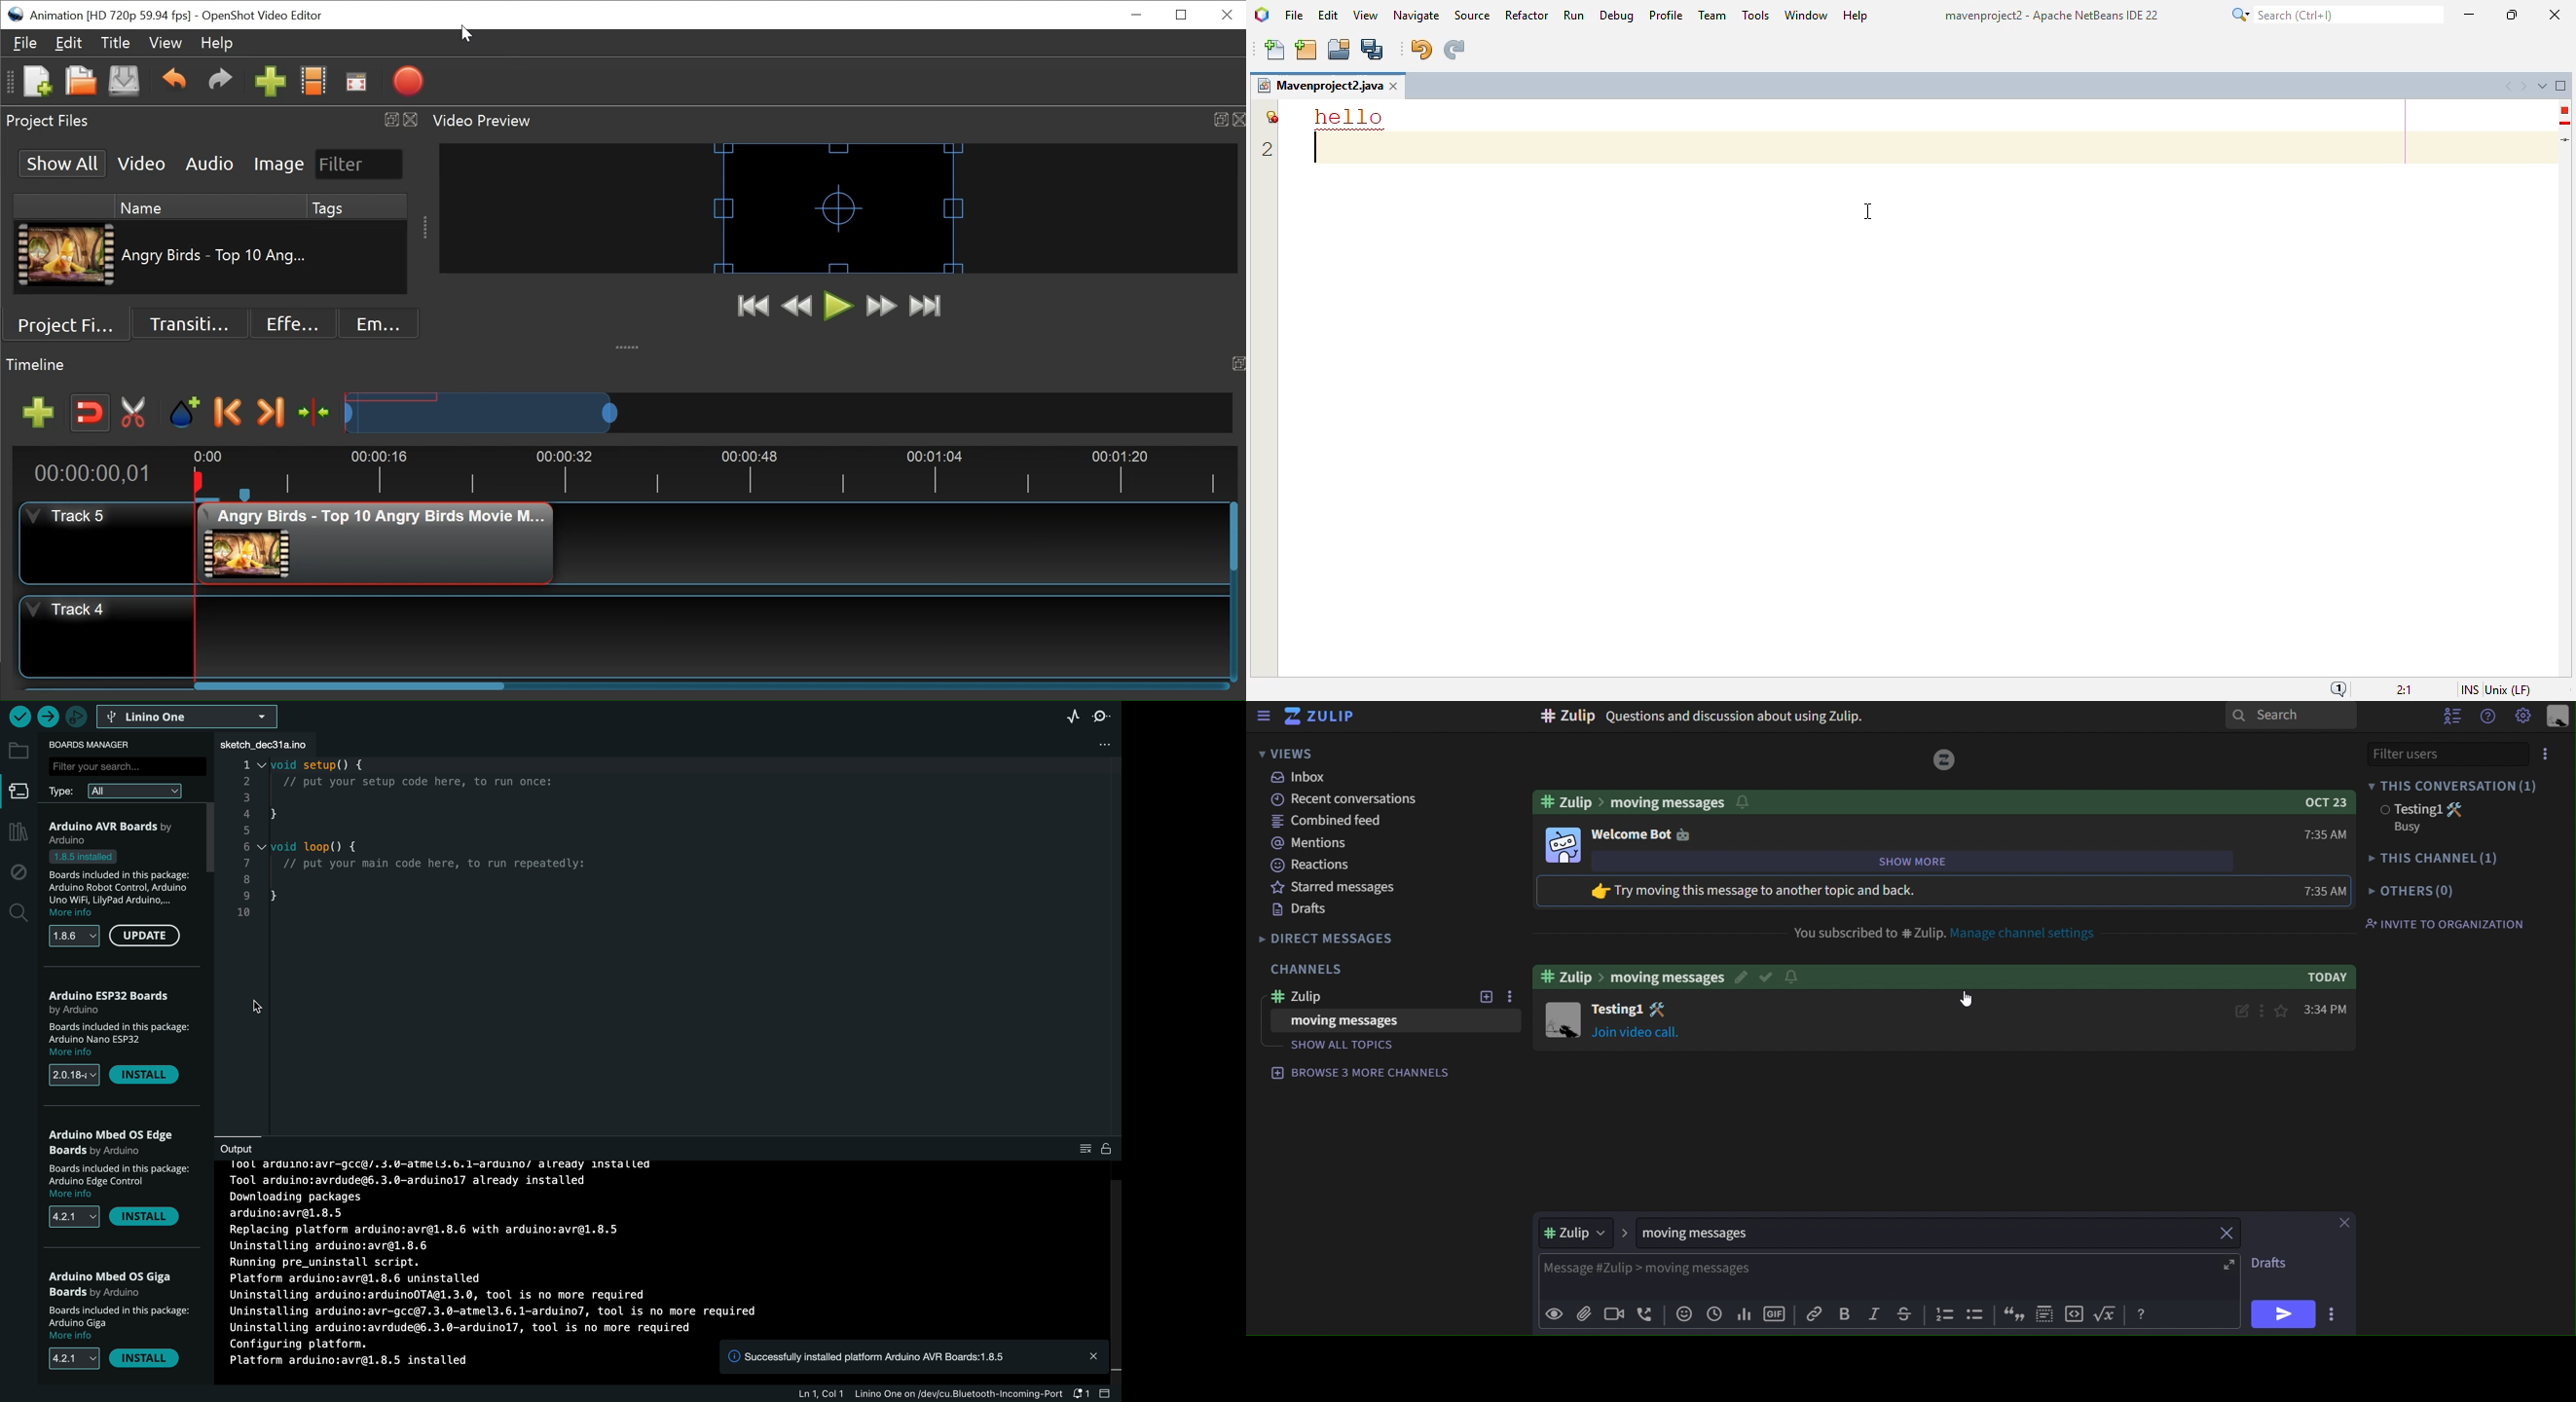  I want to click on INSTALL, so click(148, 1361).